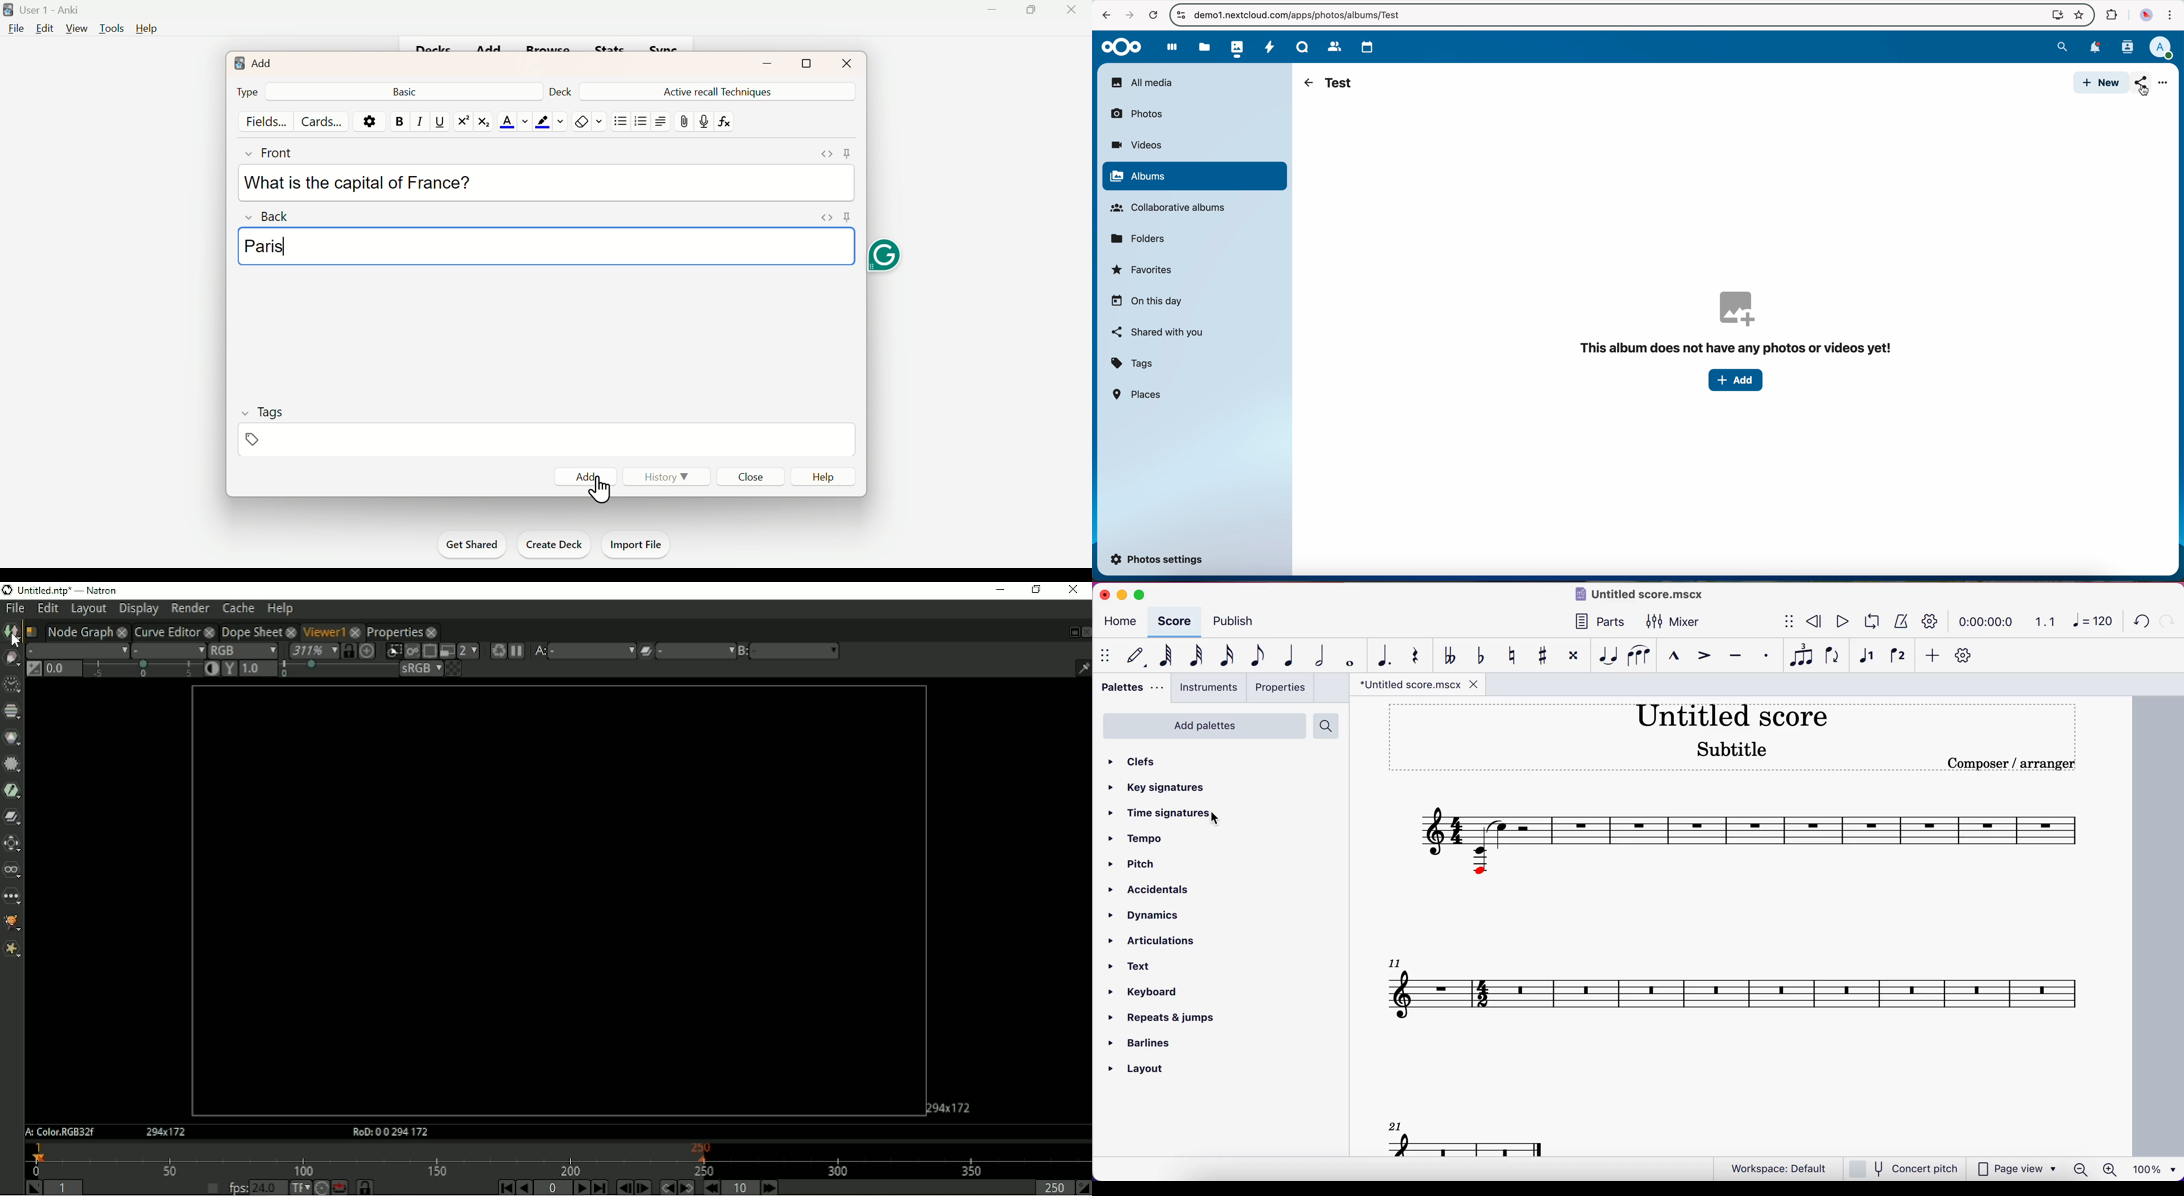 This screenshot has height=1204, width=2184. I want to click on workspace: default, so click(1778, 1169).